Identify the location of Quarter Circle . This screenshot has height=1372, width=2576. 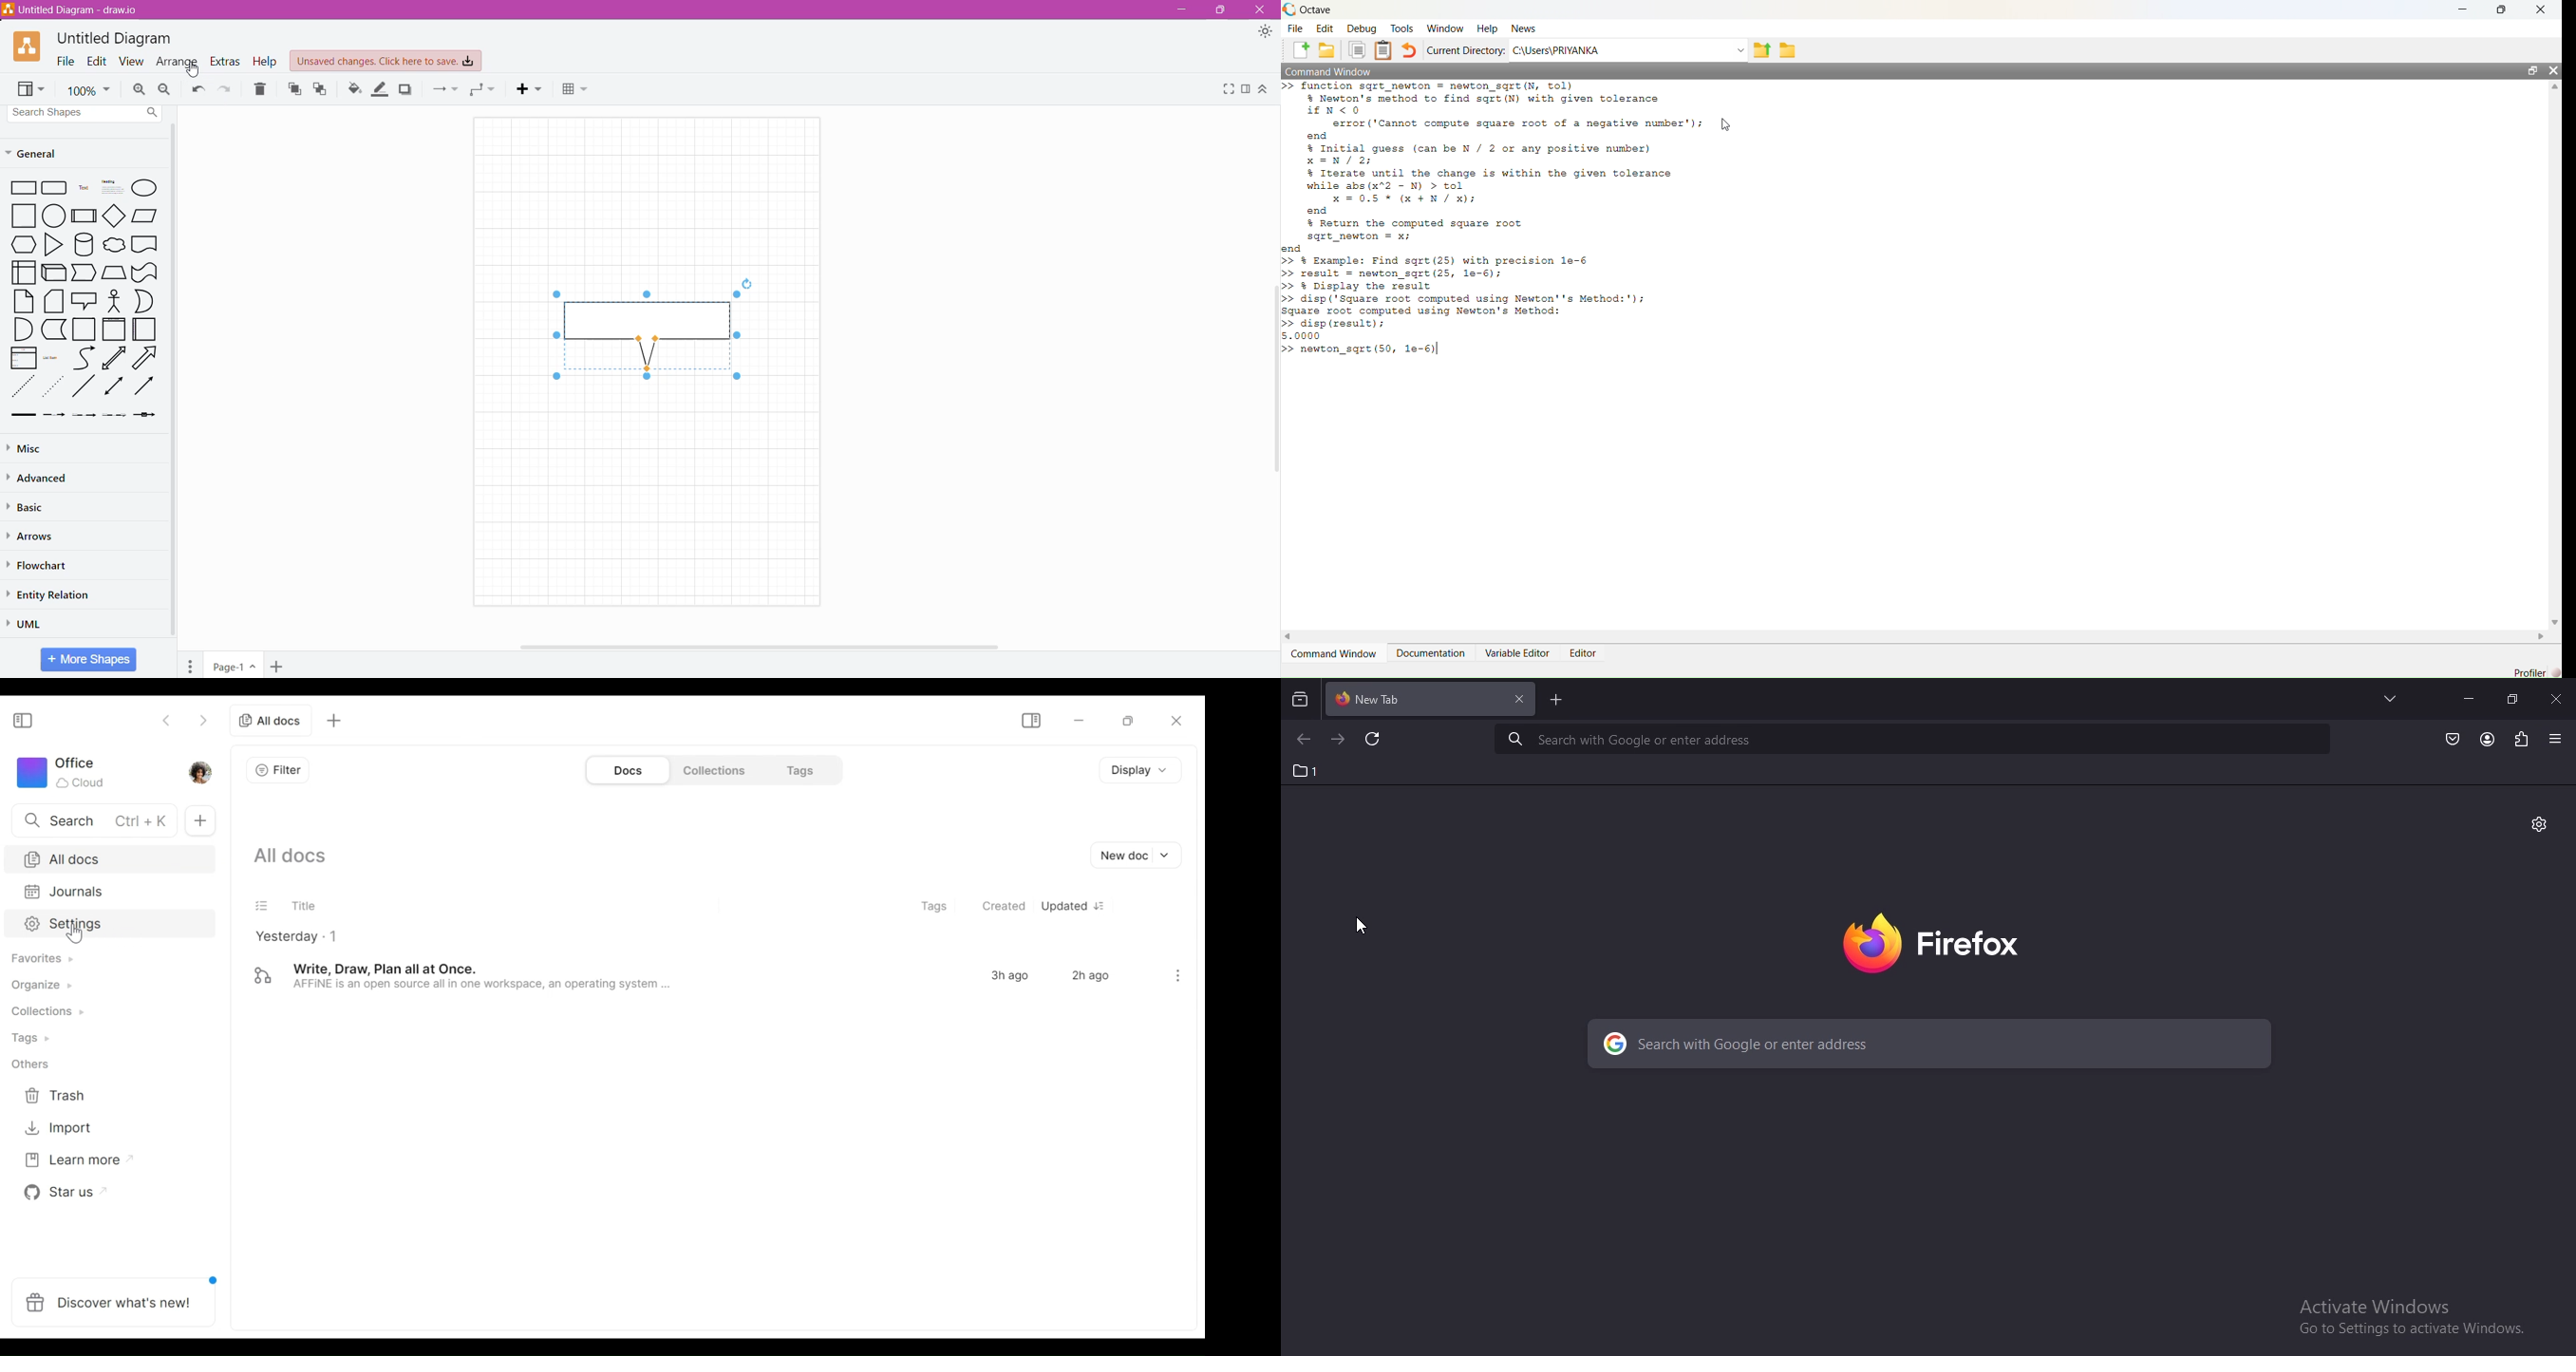
(22, 329).